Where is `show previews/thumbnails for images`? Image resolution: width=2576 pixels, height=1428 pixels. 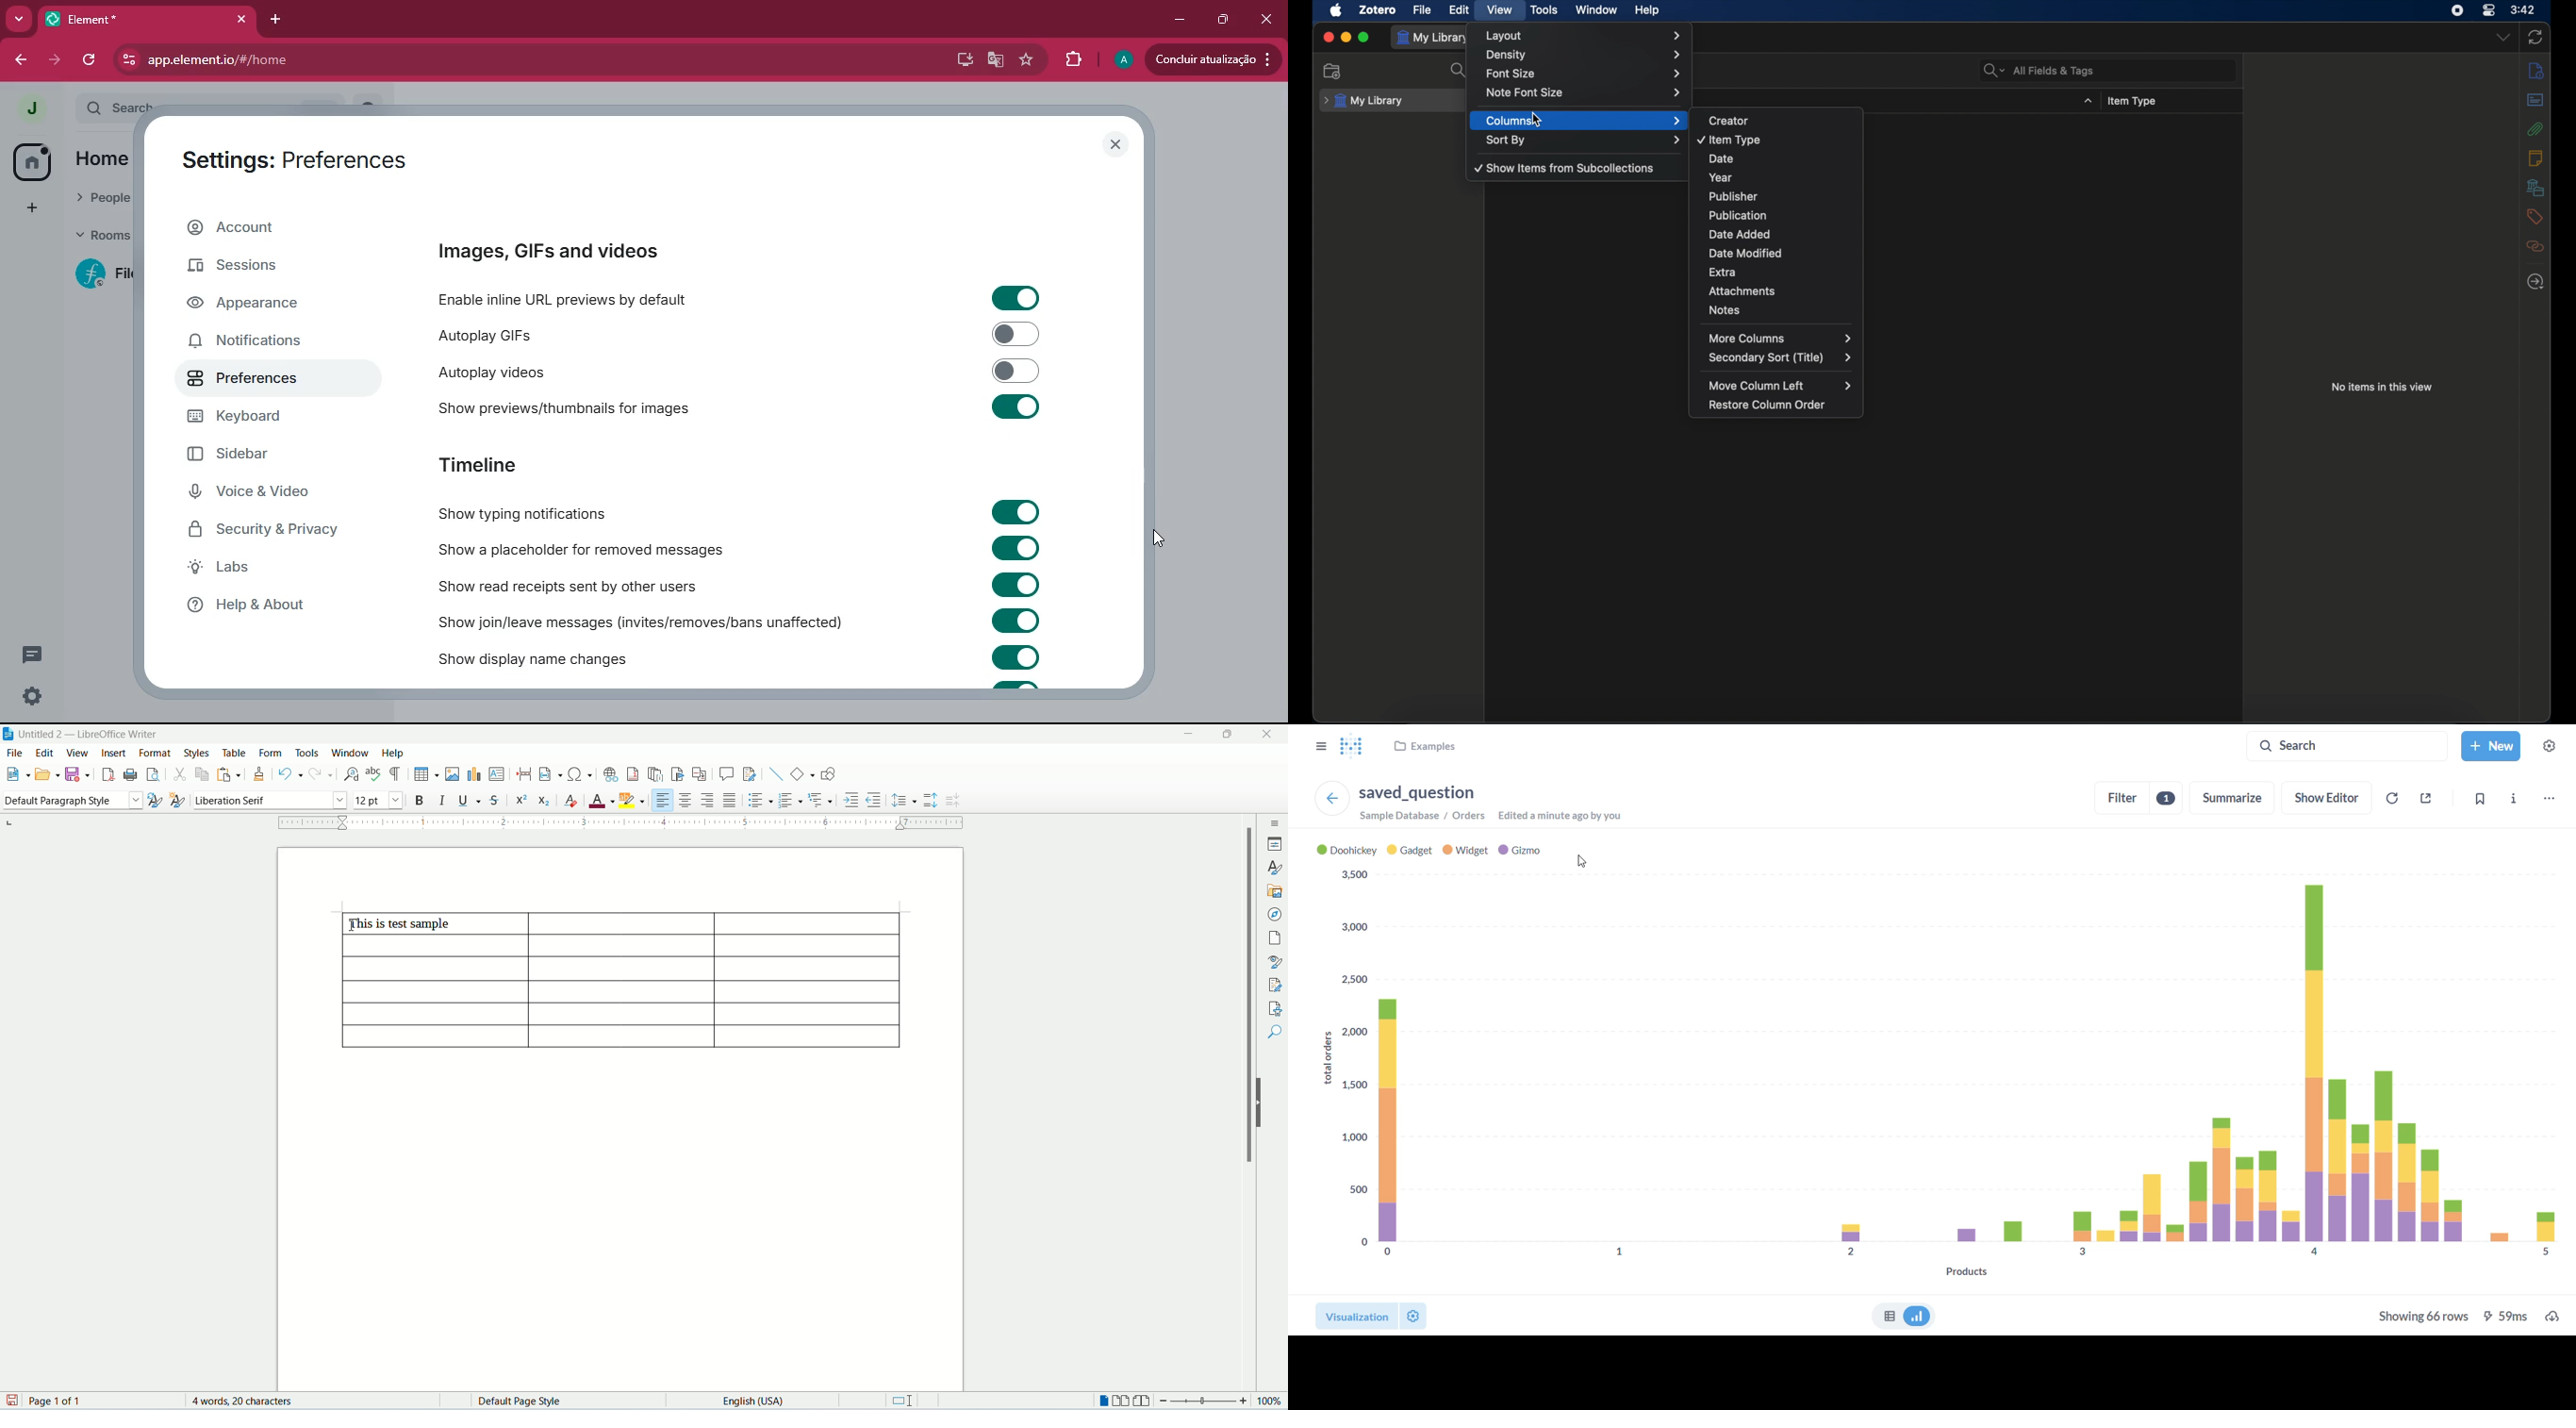
show previews/thumbnails for images is located at coordinates (589, 406).